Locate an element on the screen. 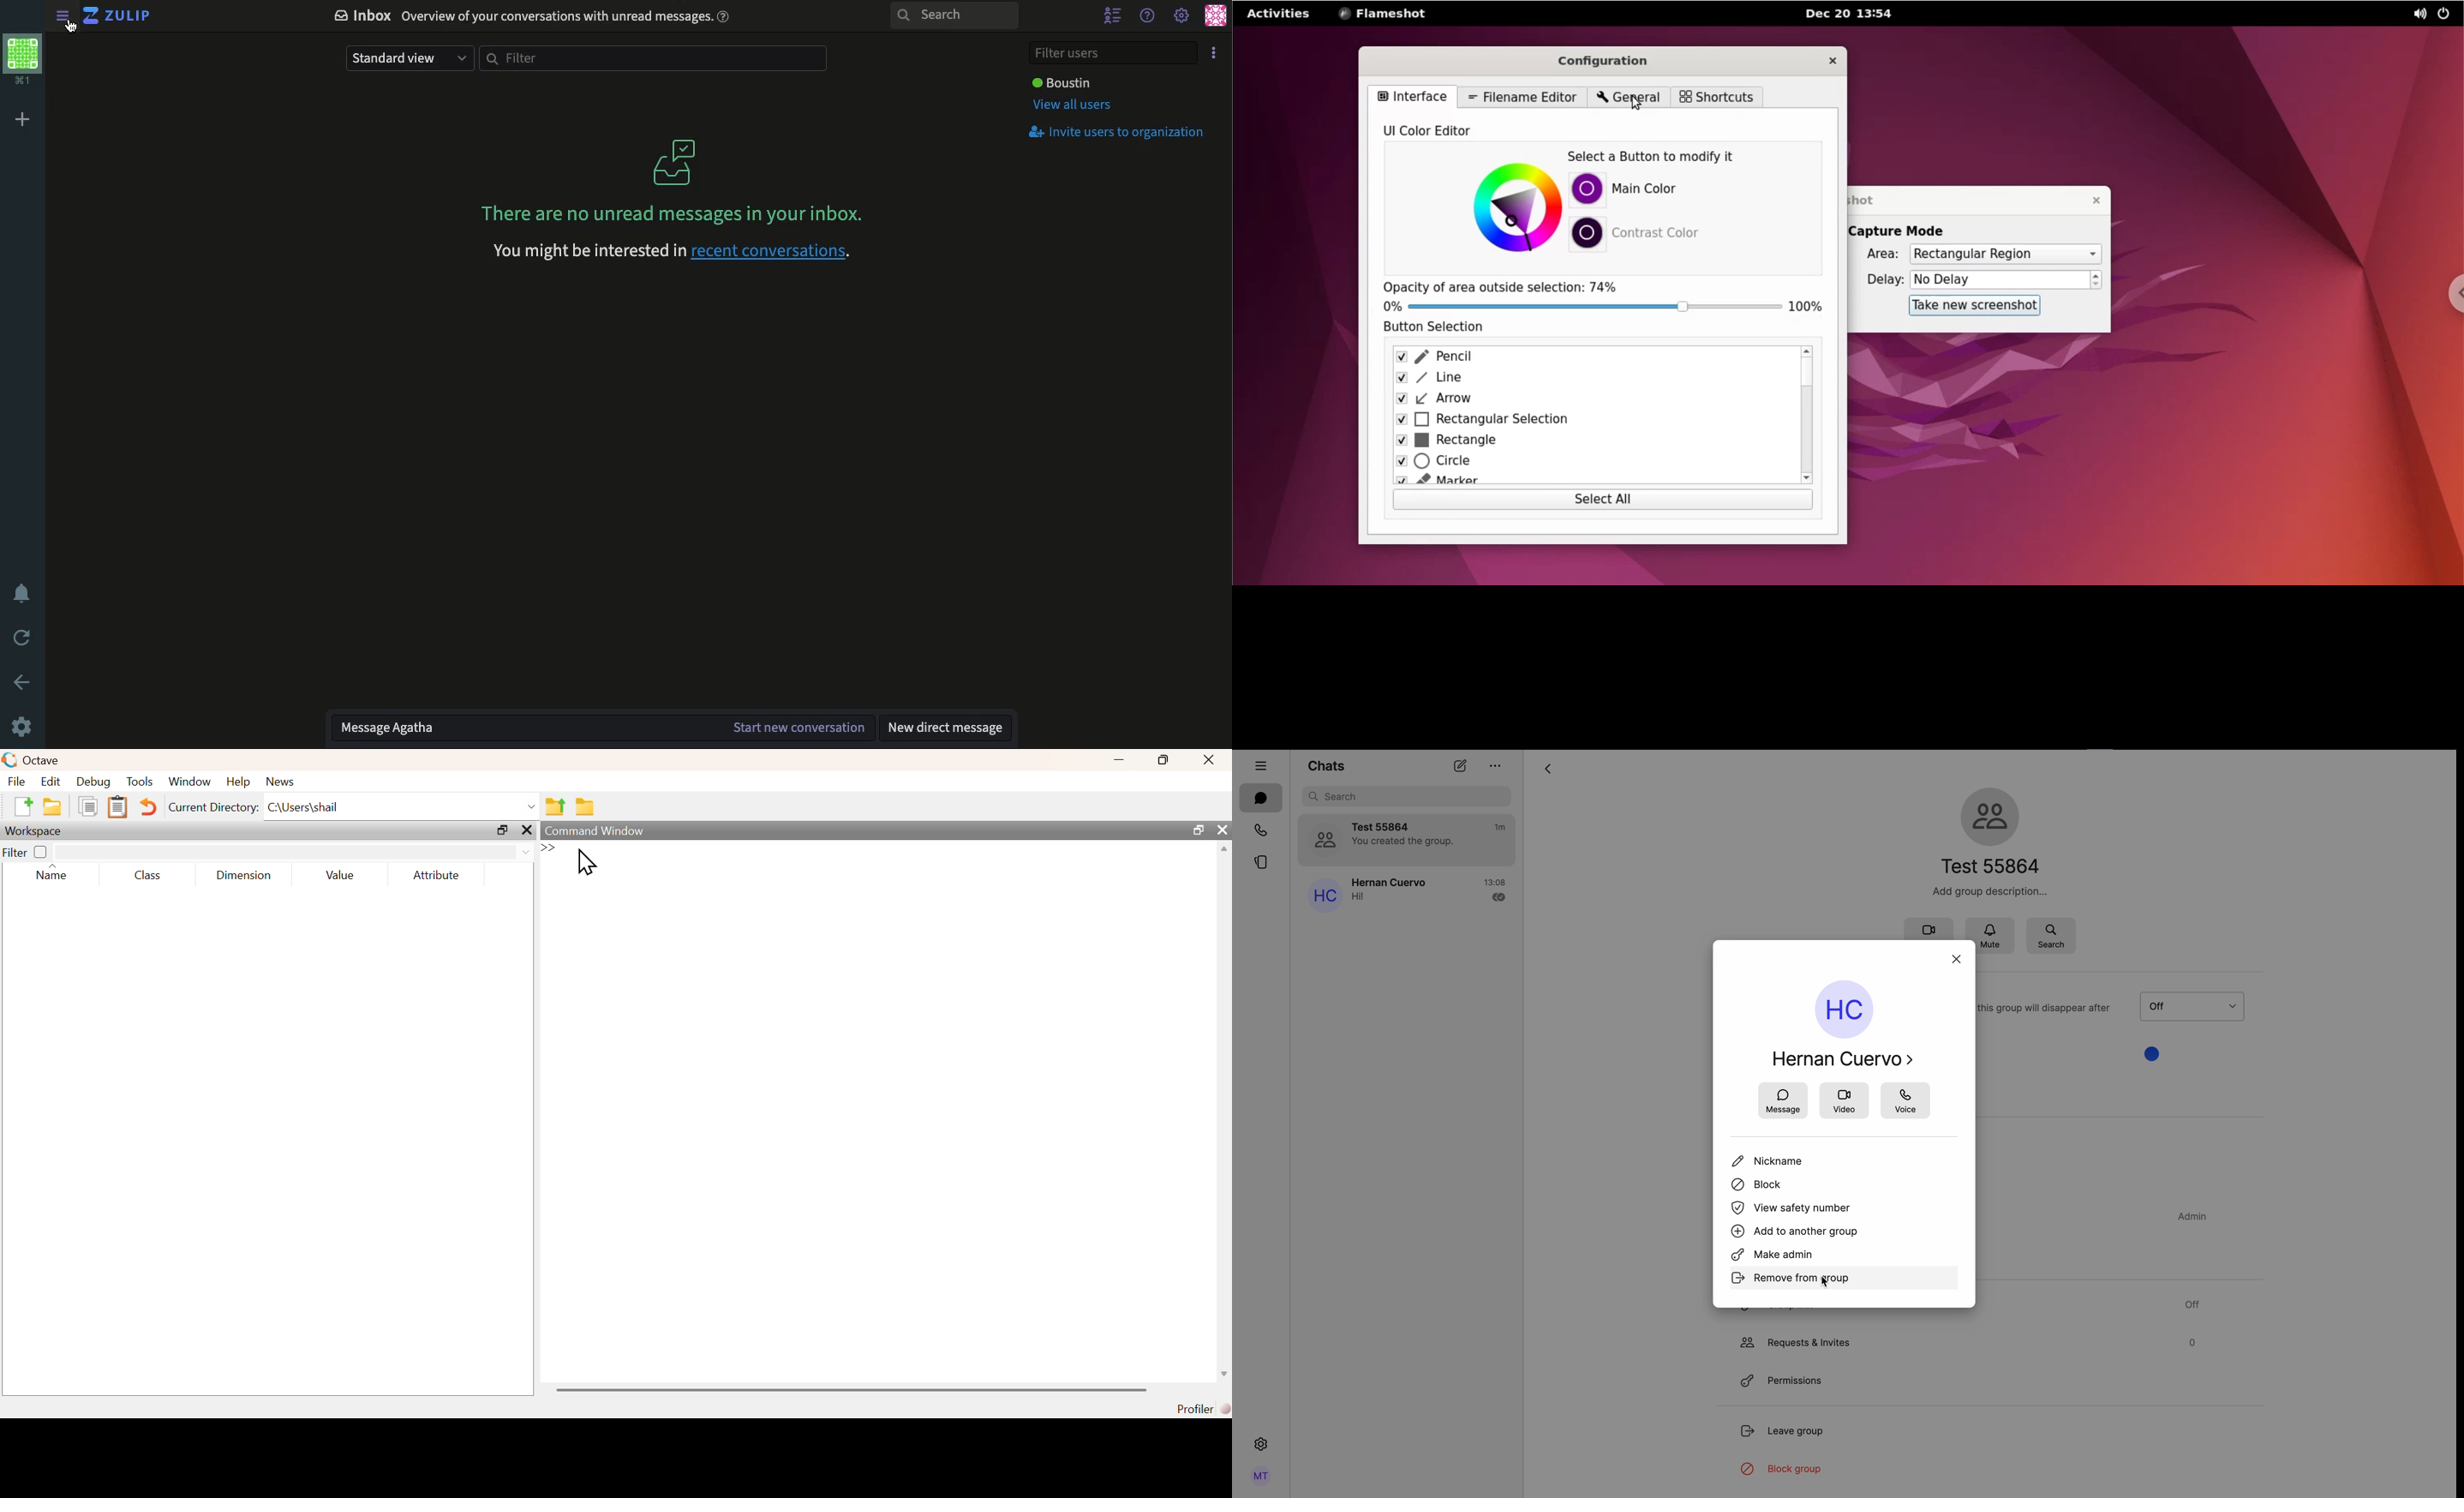 The image size is (2464, 1512). profiler is located at coordinates (1200, 1409).